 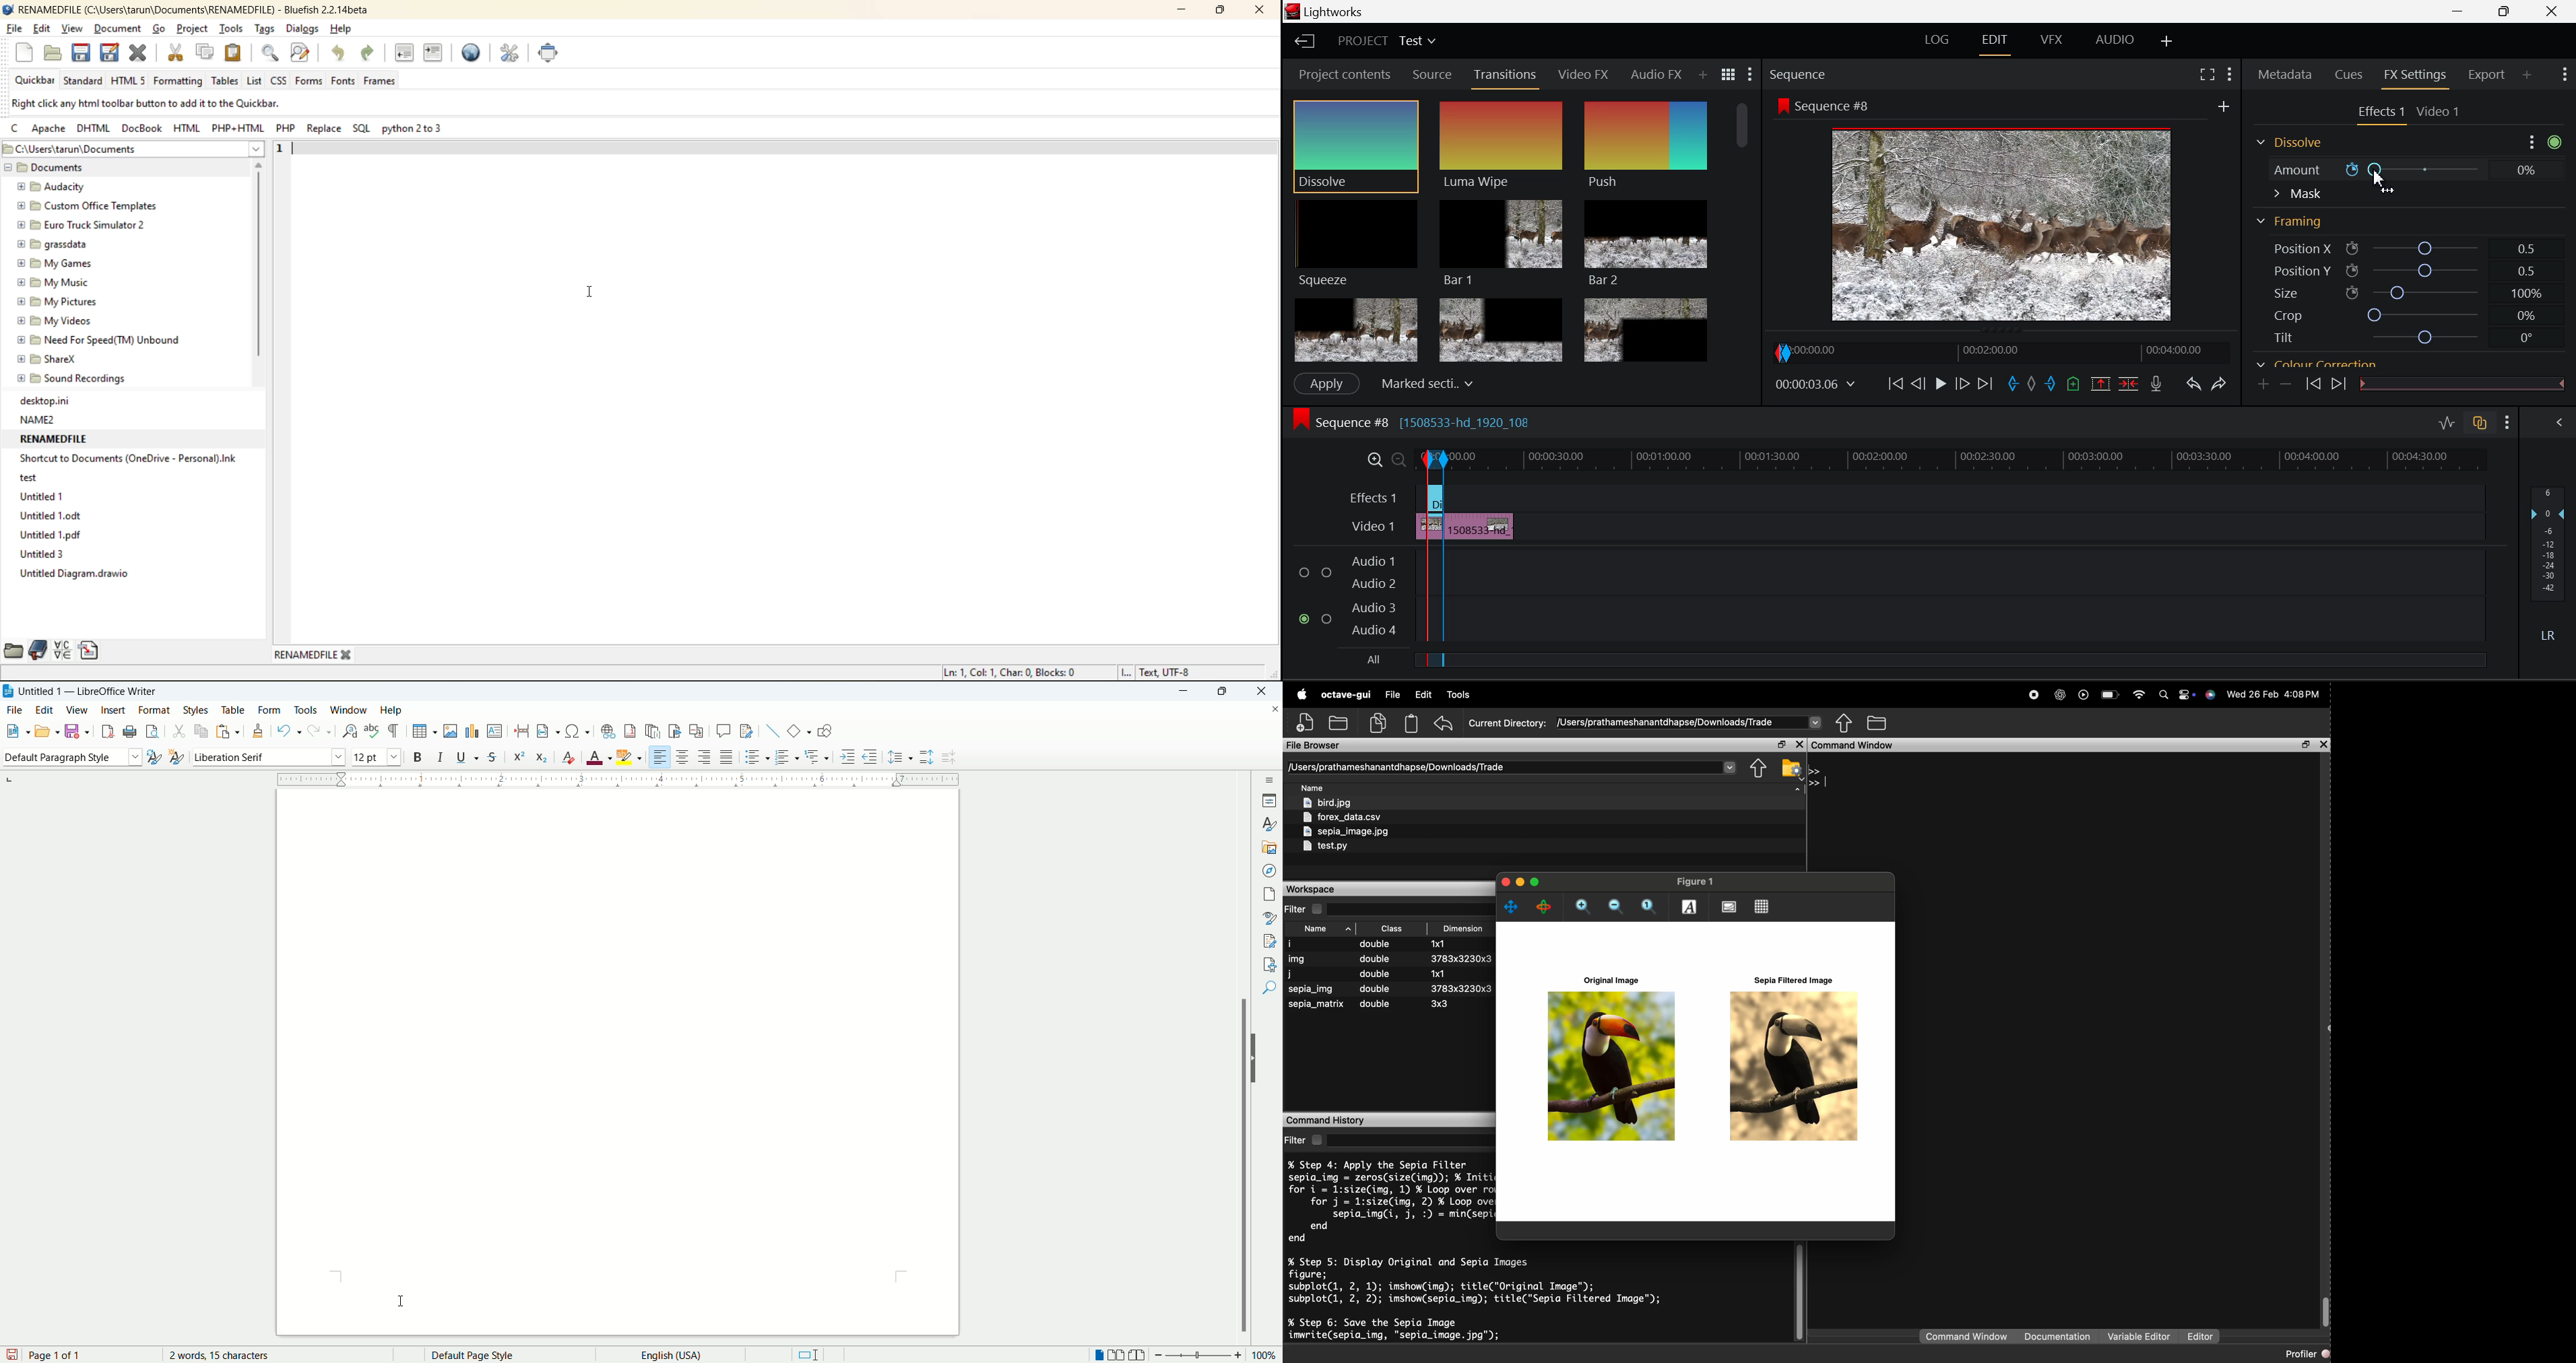 What do you see at coordinates (1476, 1298) in the screenshot?
I see `% Step 5: Display Original and Sepia Images

figure;

subplot(l, 2, 1); imshow(img); title("Original Image");

subplot(l, 2, 2); imshow(sepia_img); title("Sepia Filtered Image");
% Step 6: Save the Sepia Image

imwrite(sepia_img, "sepia_image. jpg");` at bounding box center [1476, 1298].